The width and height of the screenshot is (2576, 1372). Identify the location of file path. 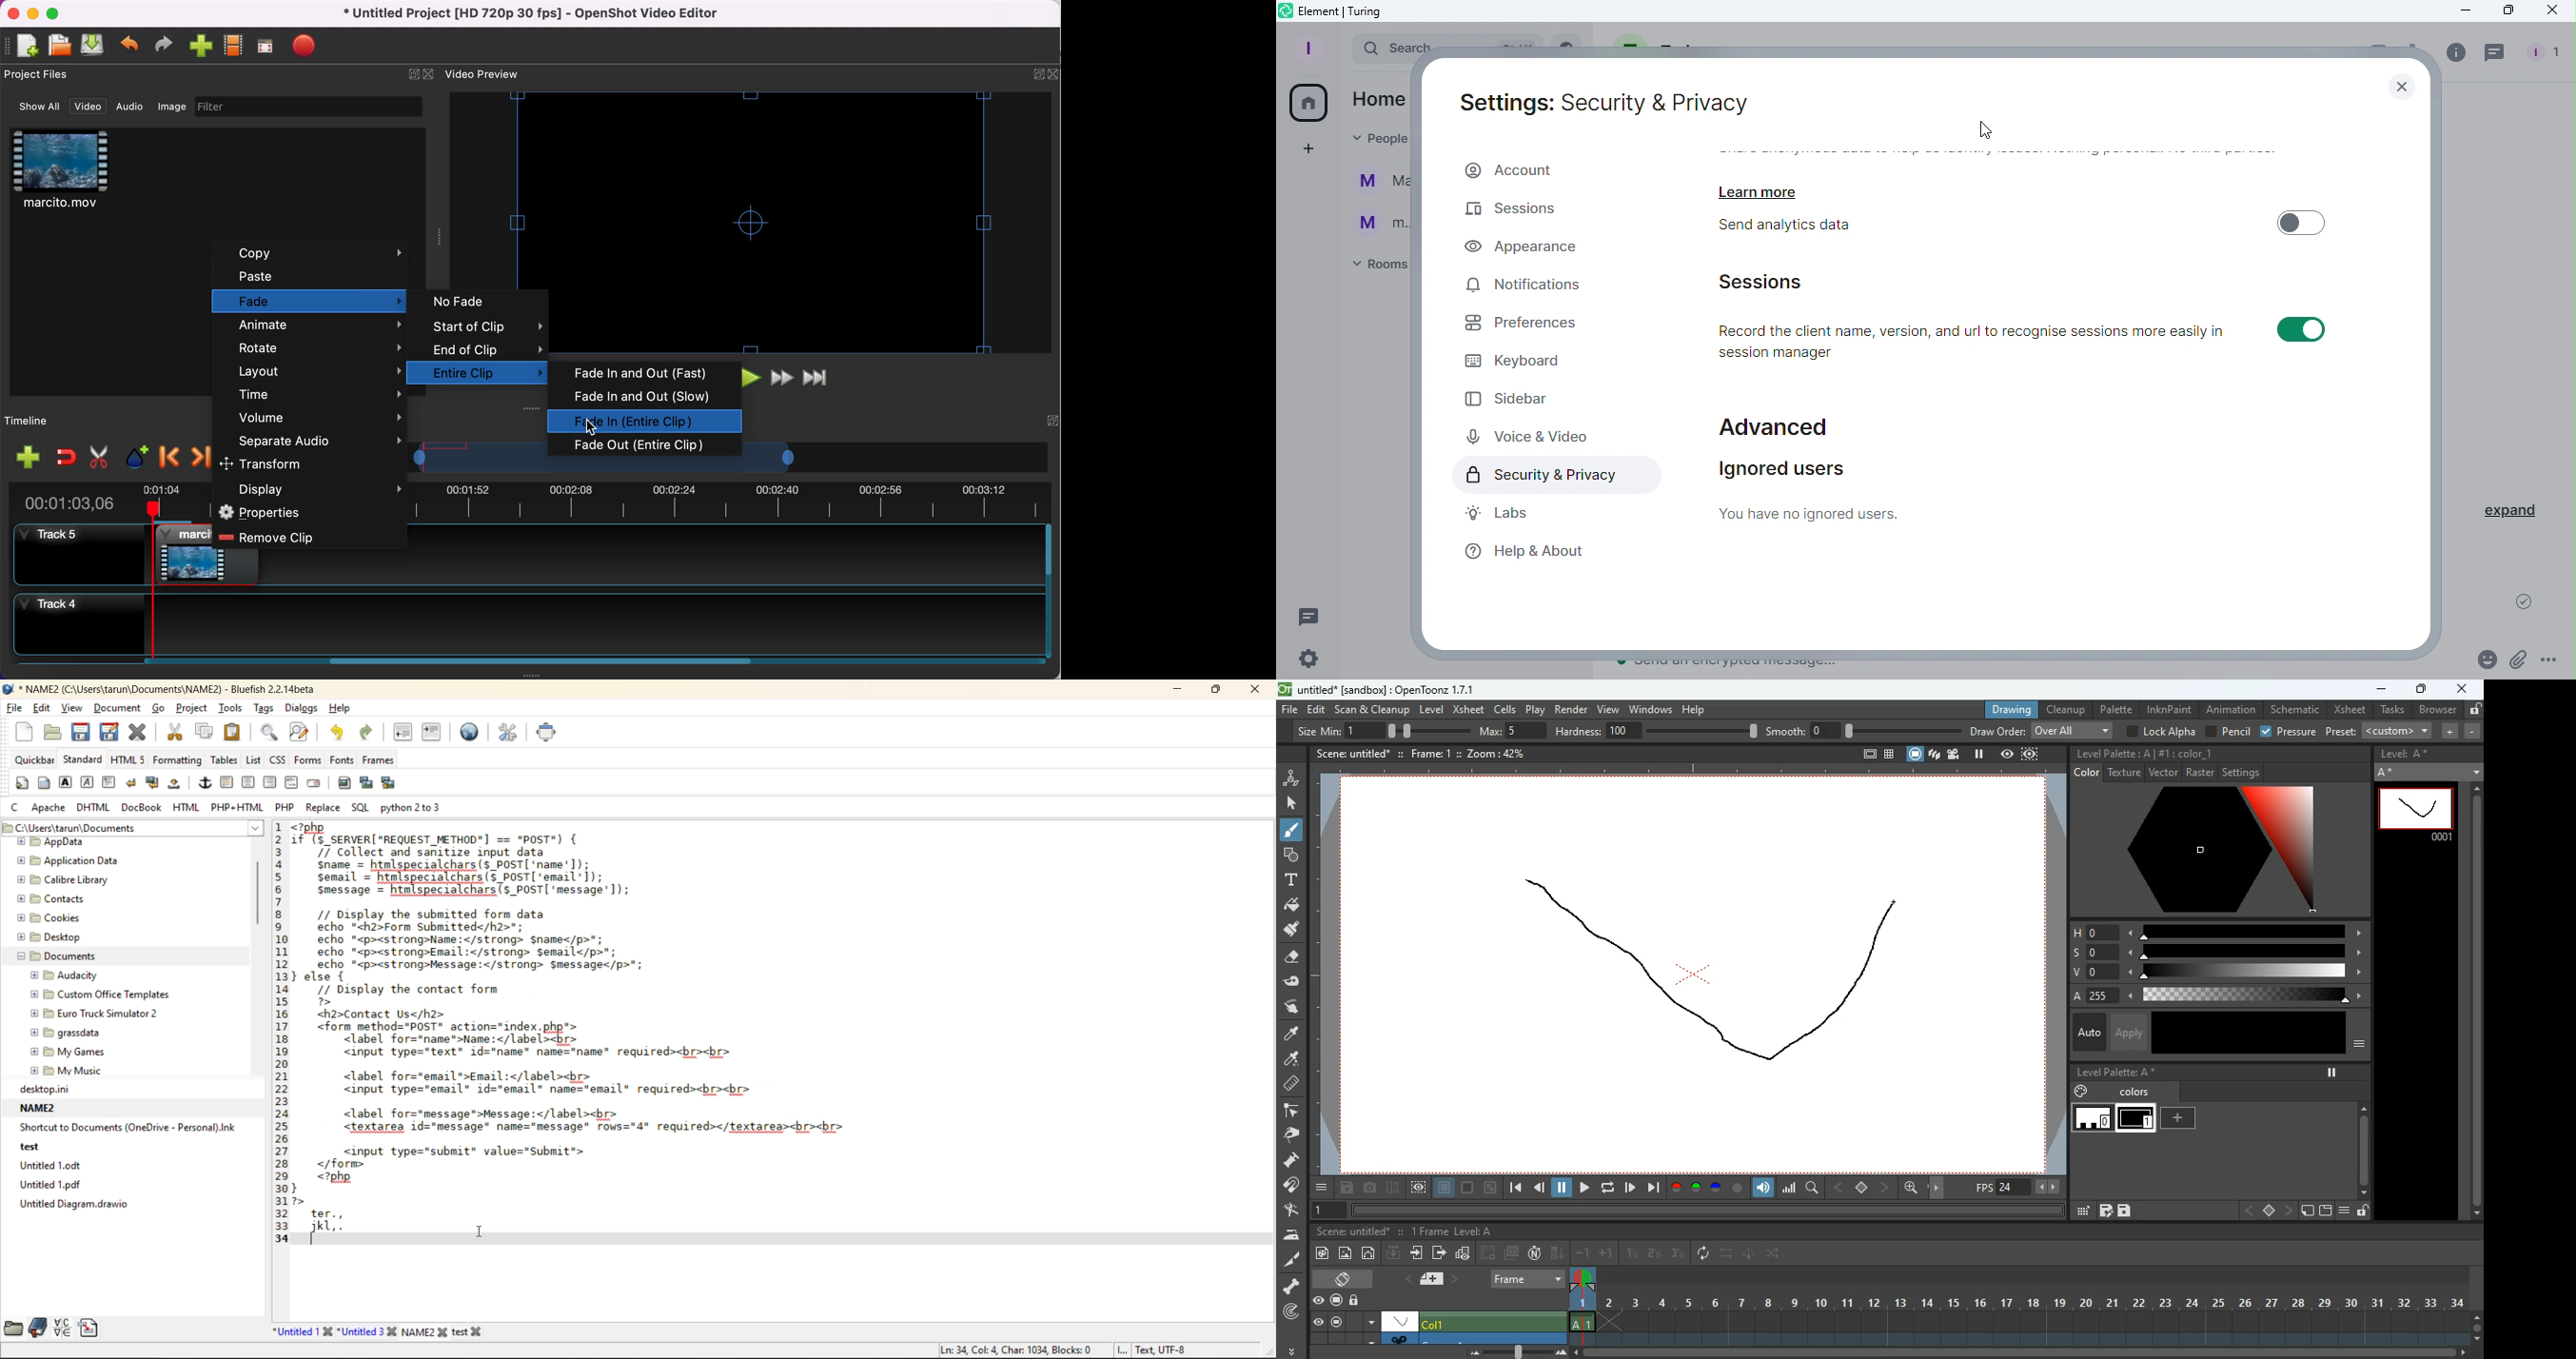
(133, 828).